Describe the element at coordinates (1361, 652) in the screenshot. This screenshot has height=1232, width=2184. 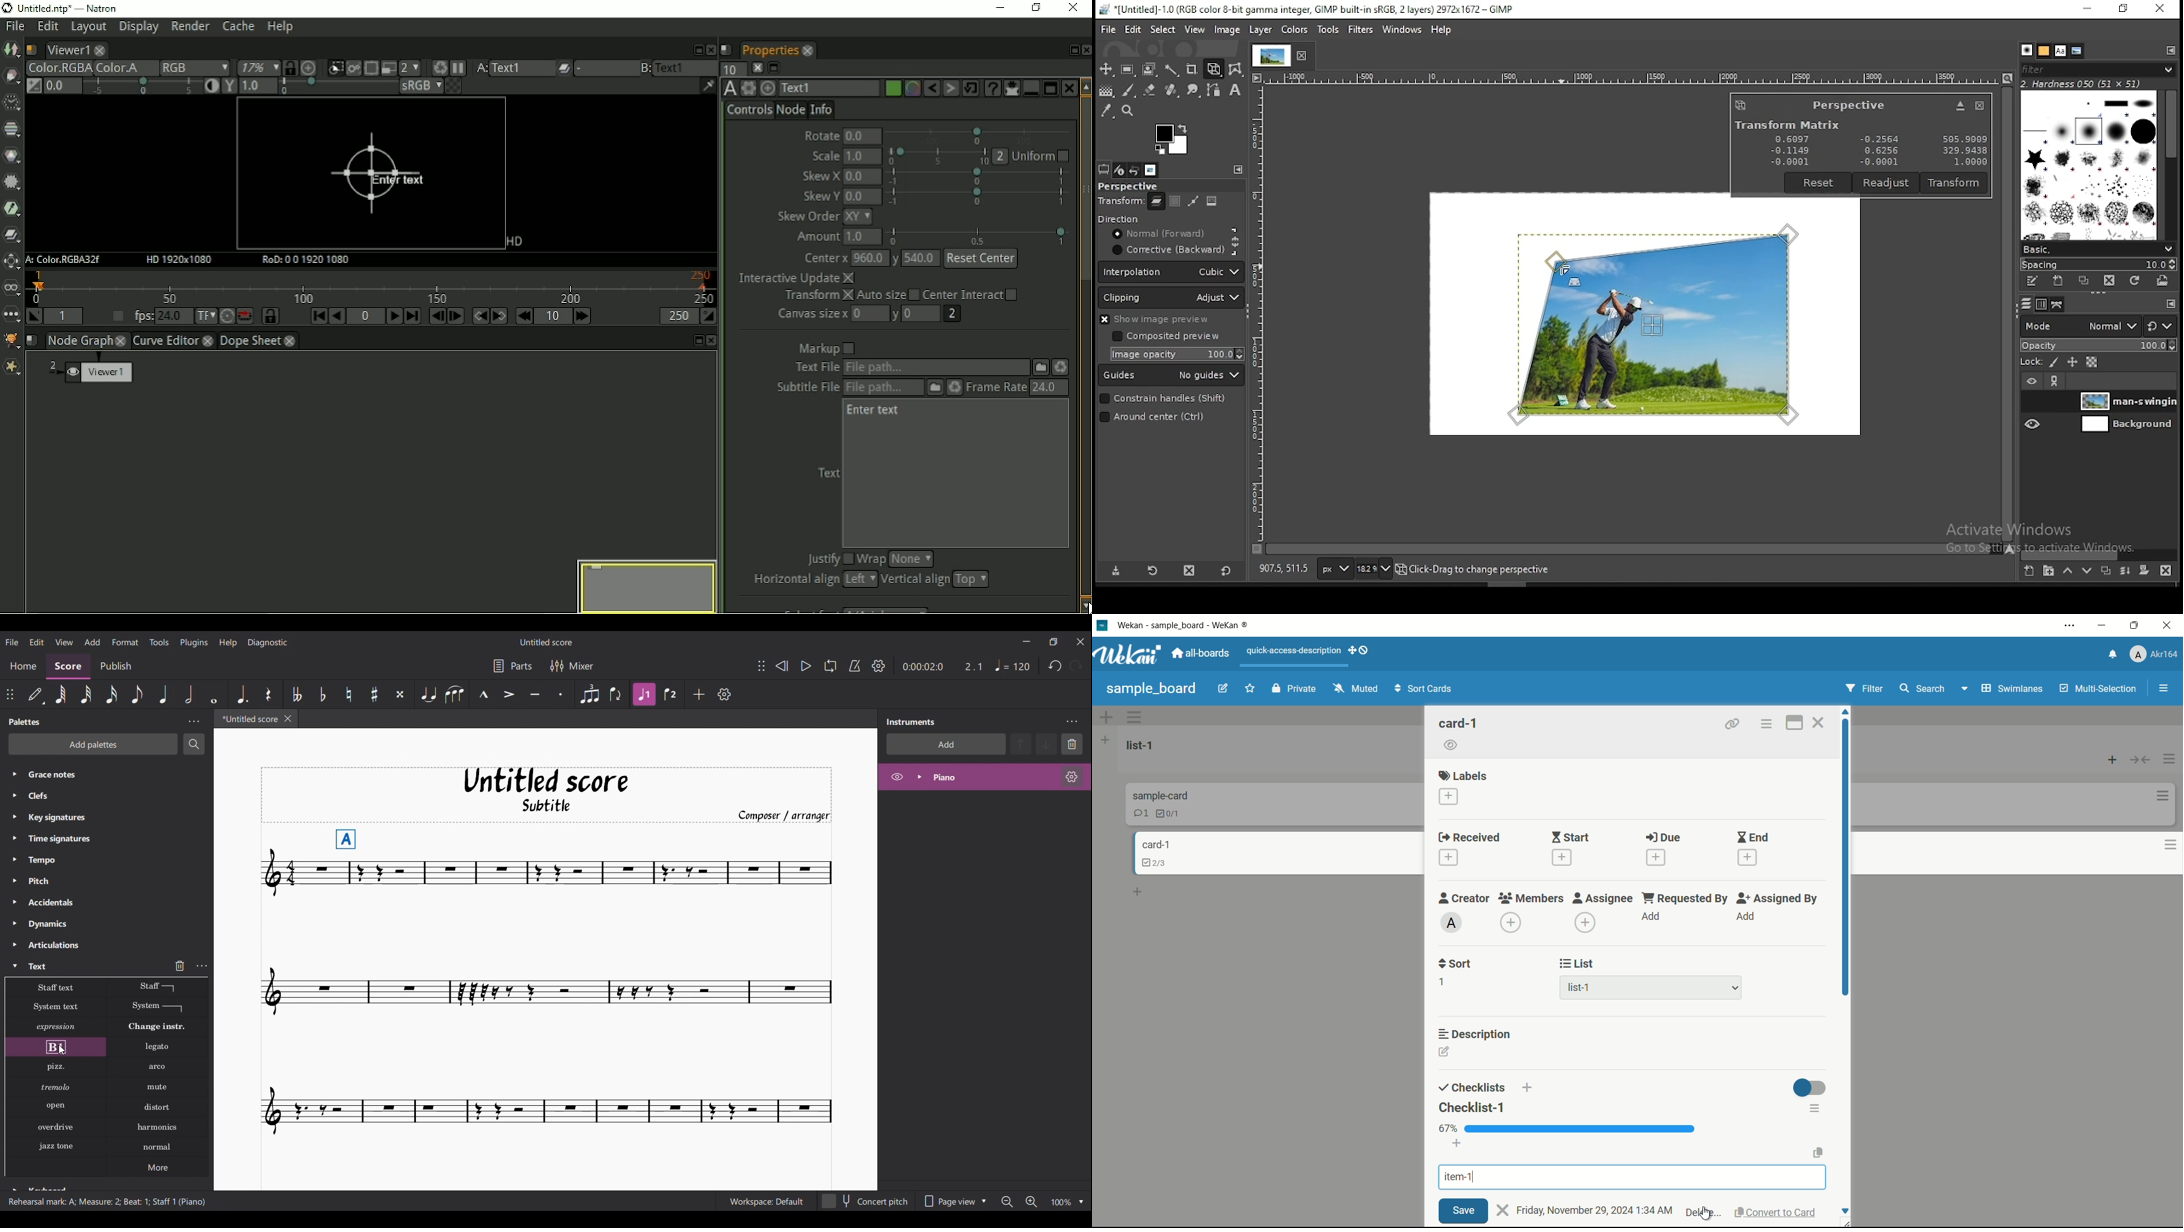
I see `dekstop drag bar` at that location.